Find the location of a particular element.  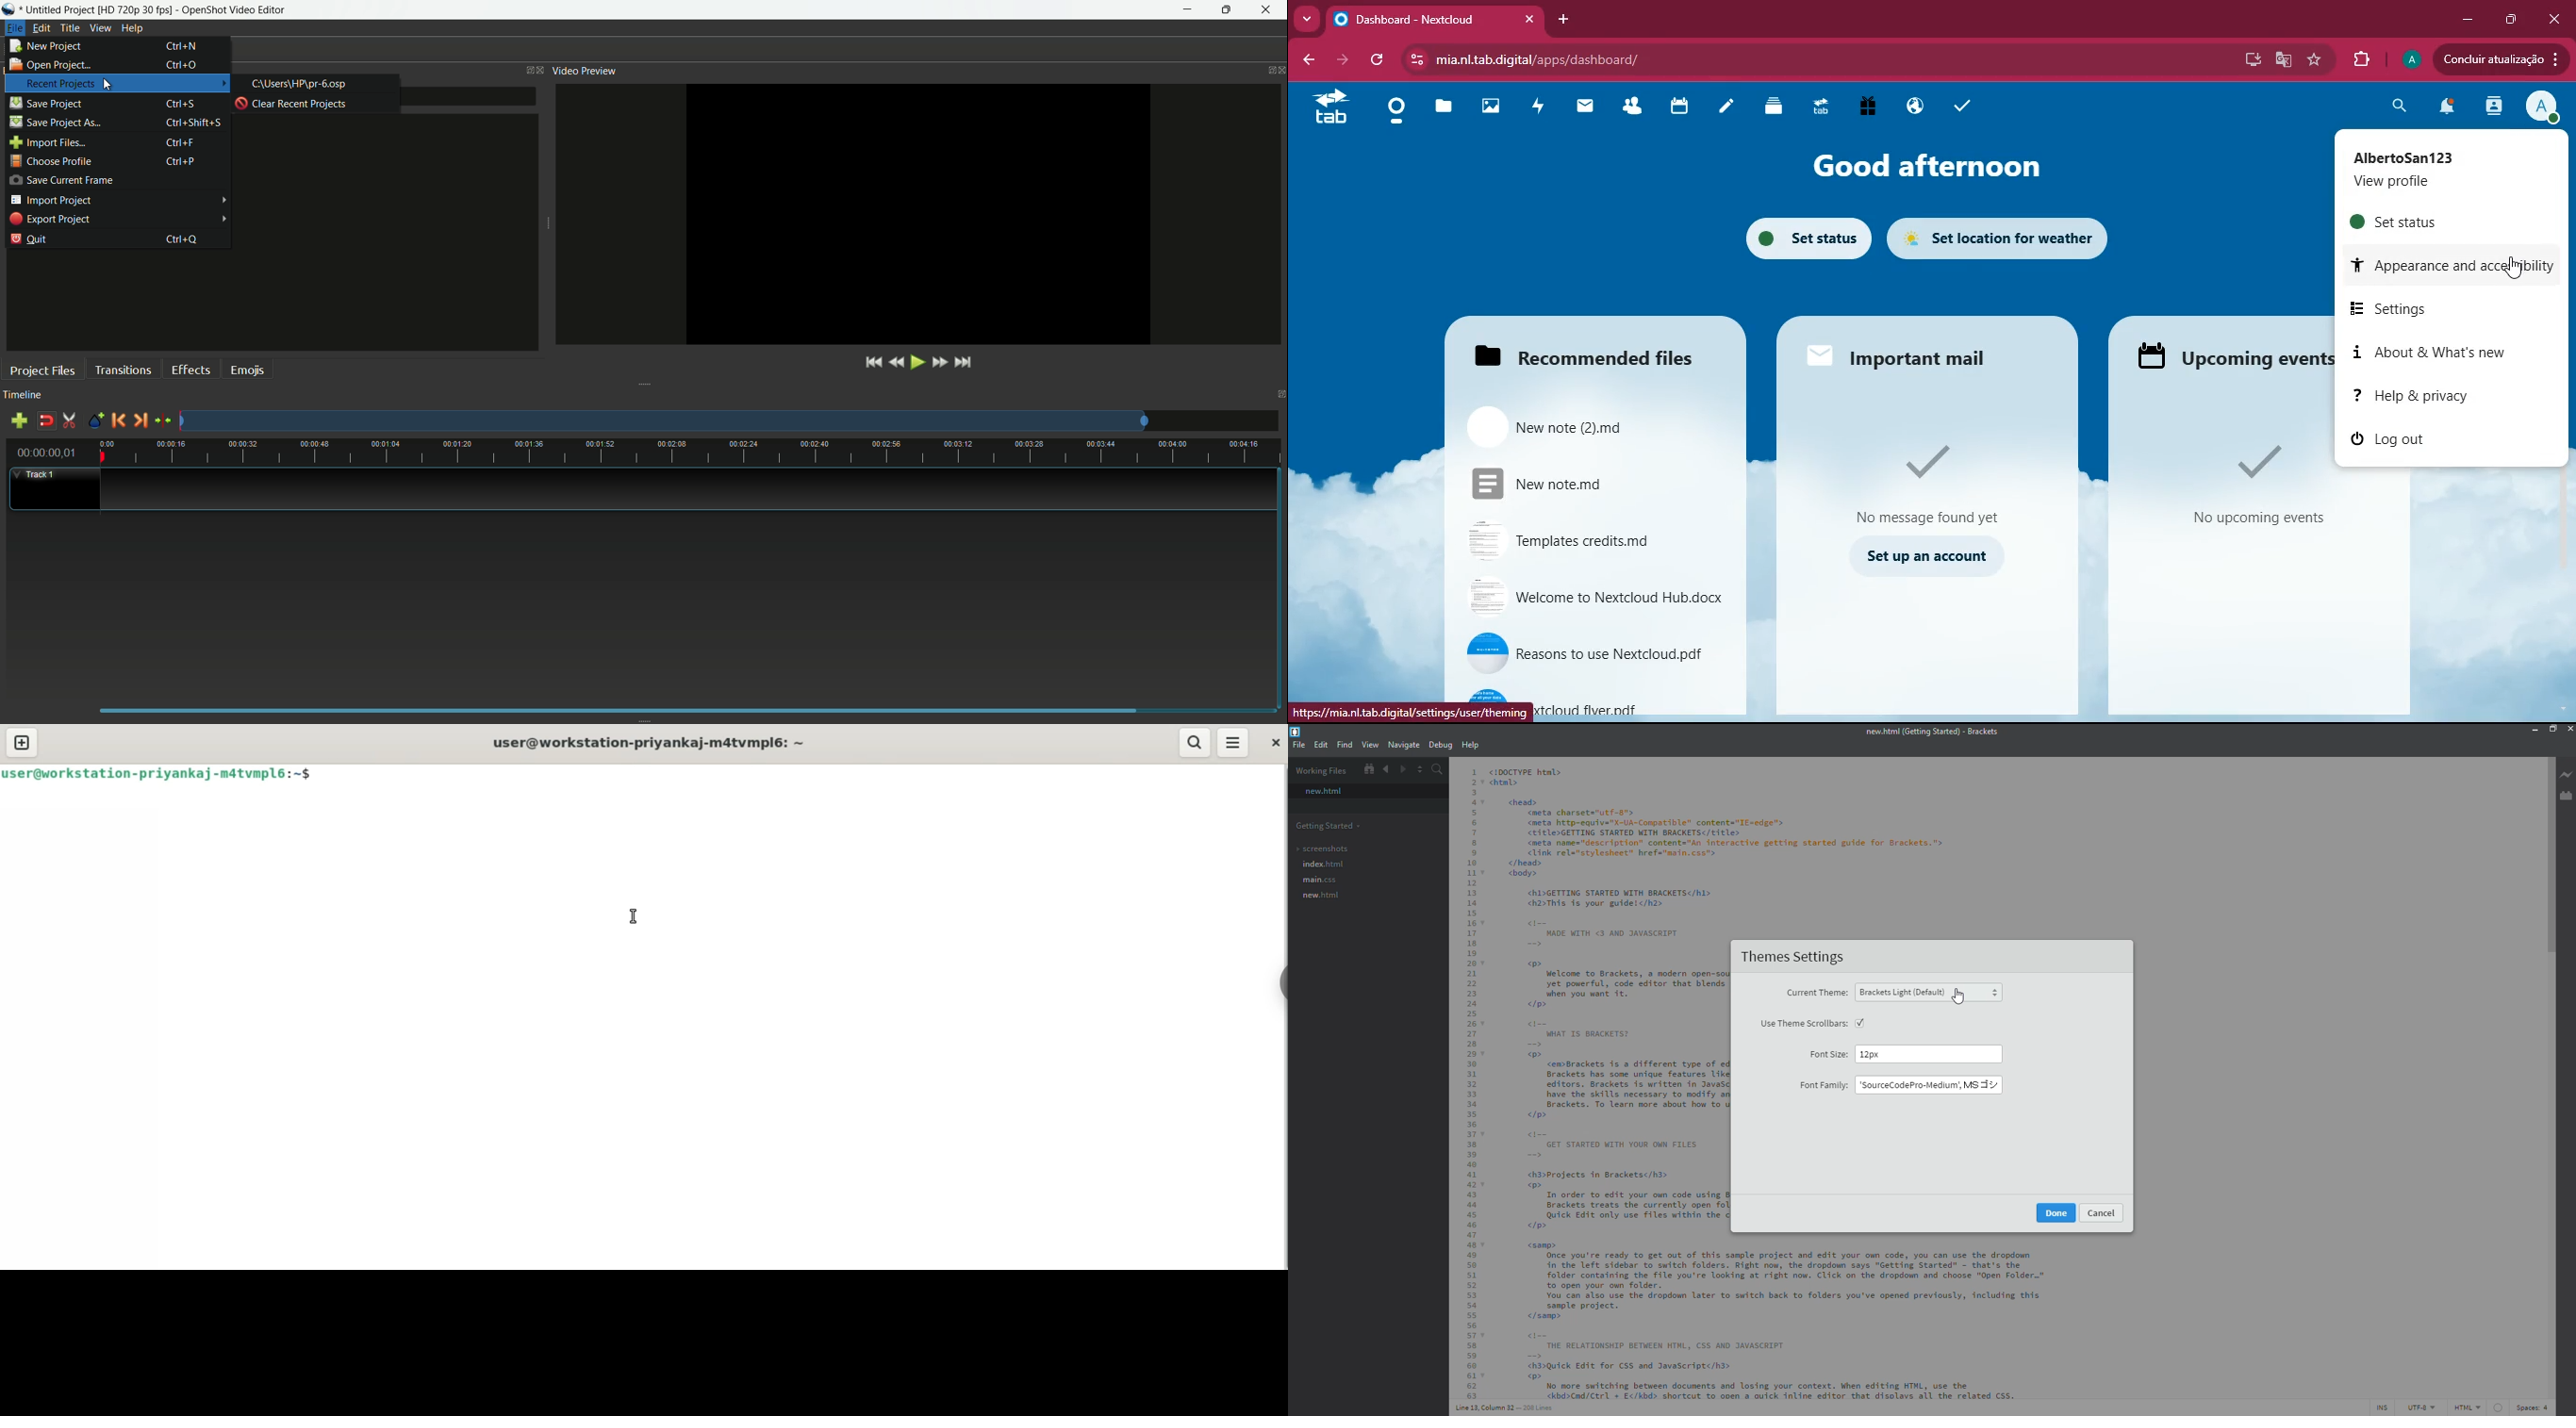

close video preview is located at coordinates (1279, 71).